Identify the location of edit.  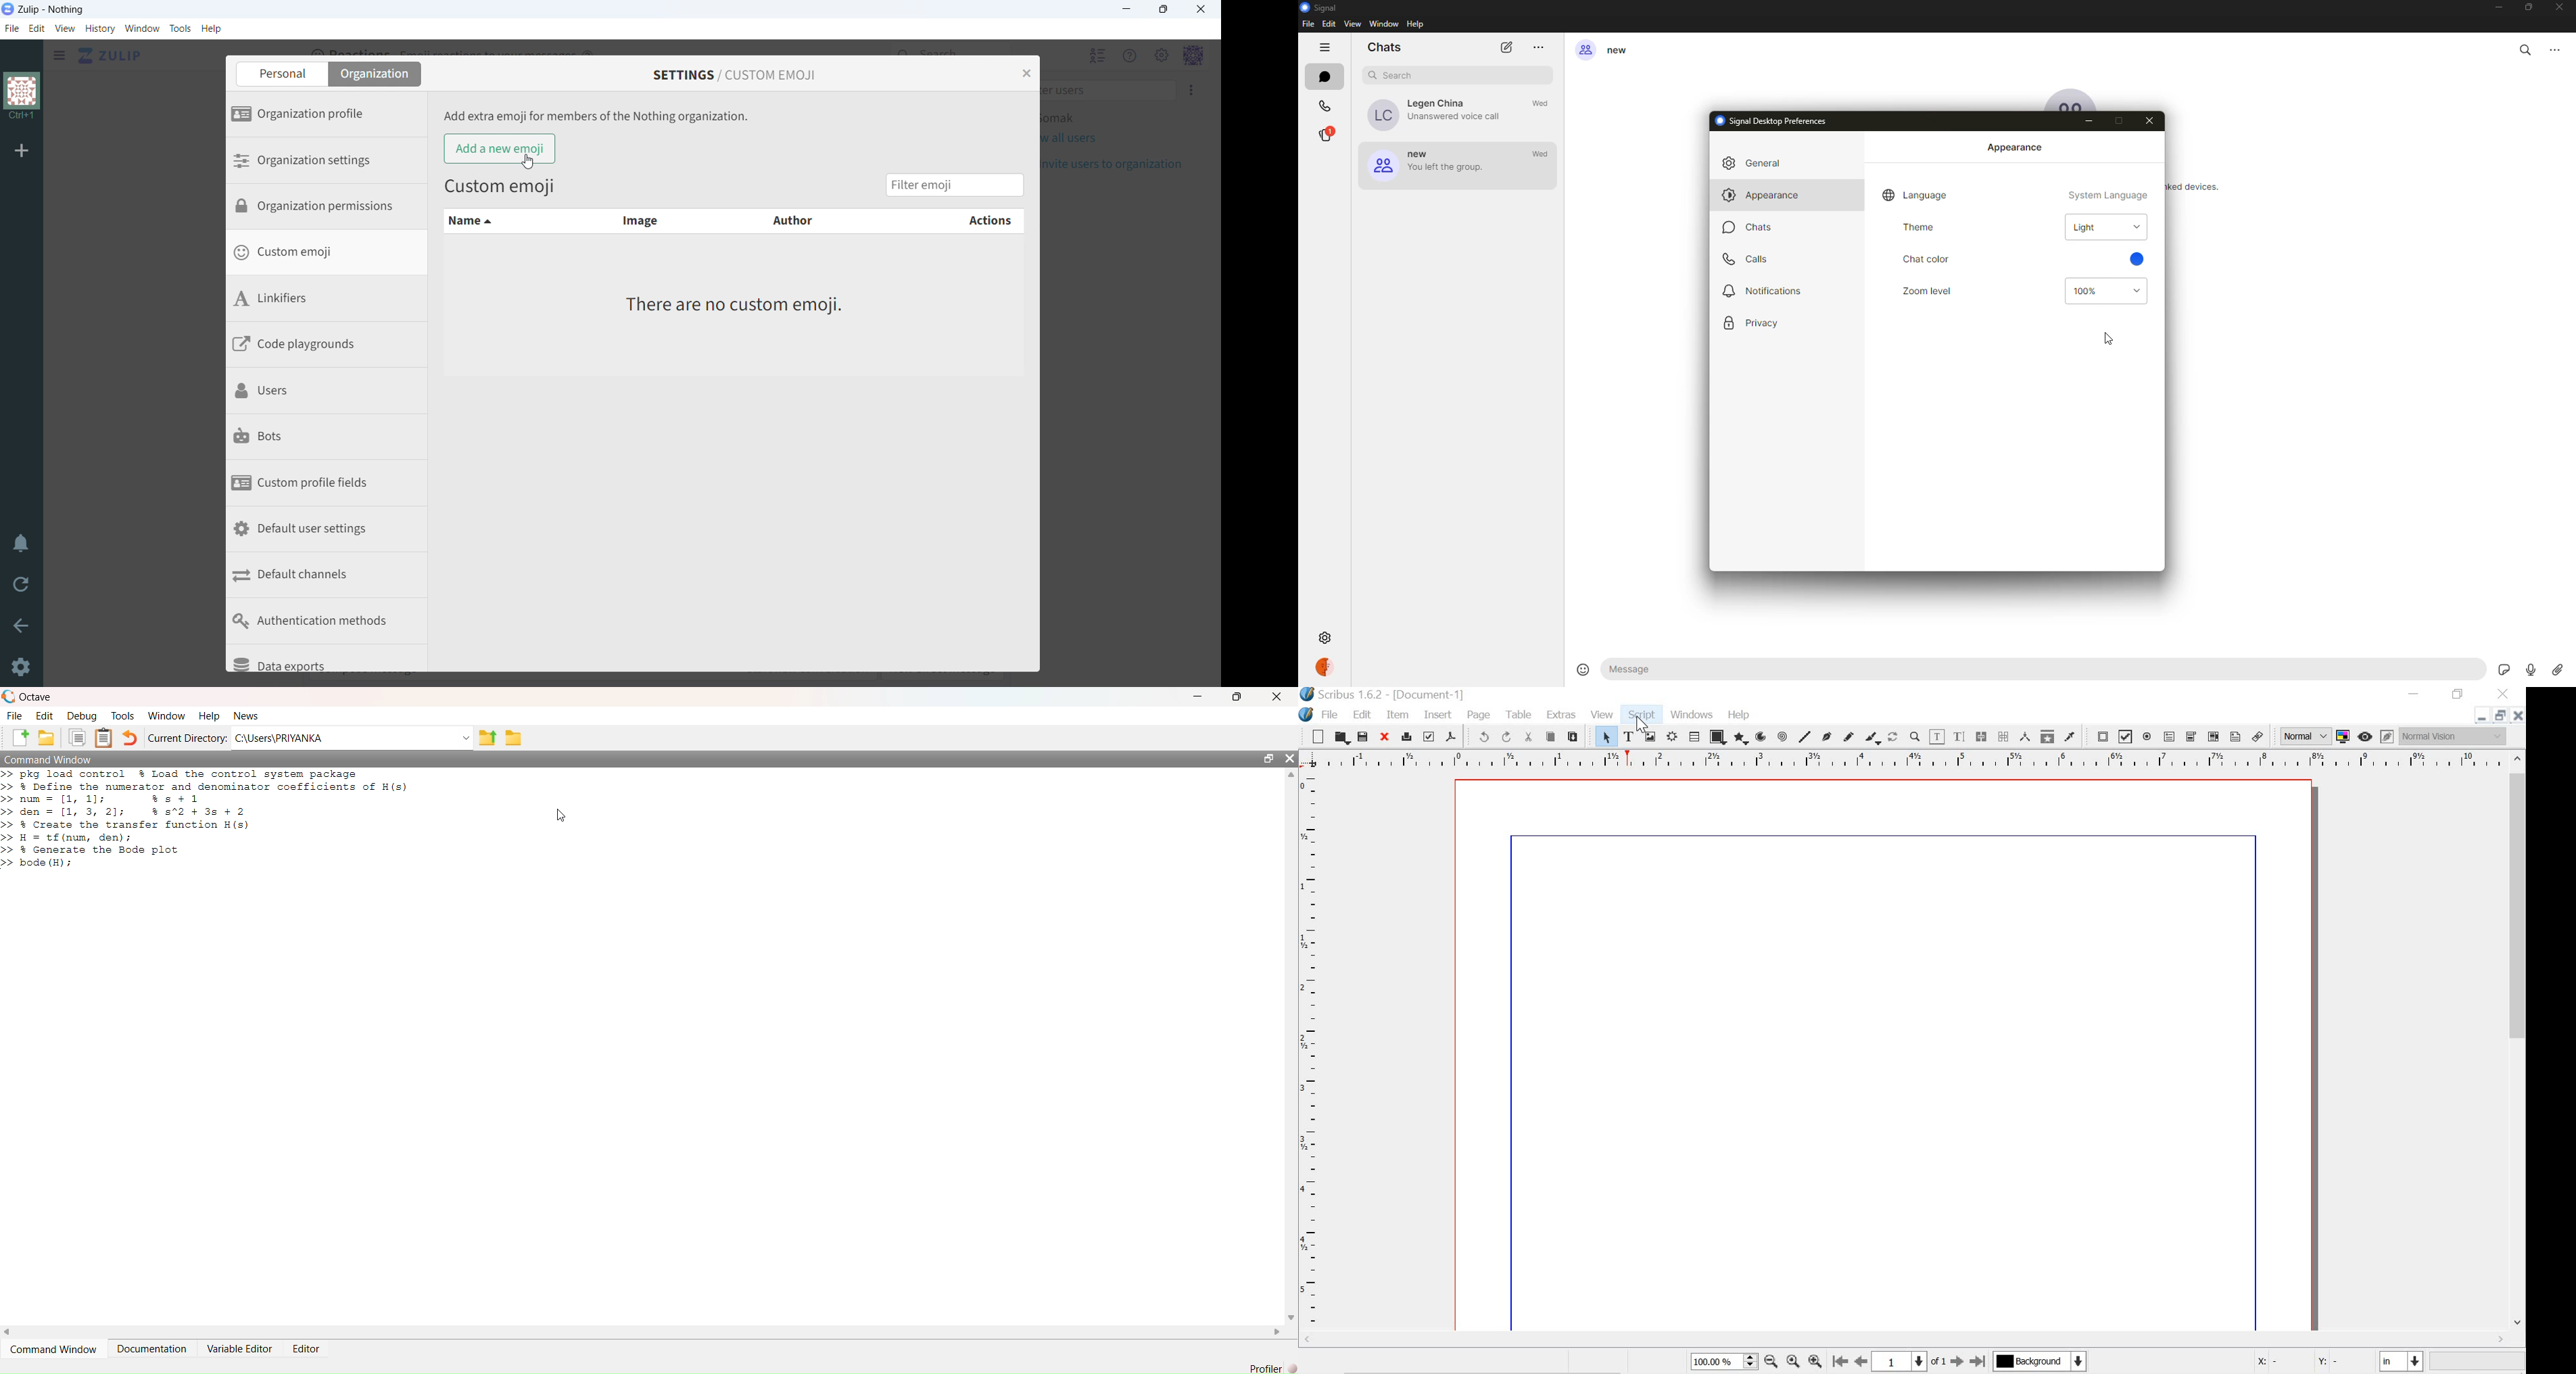
(1361, 714).